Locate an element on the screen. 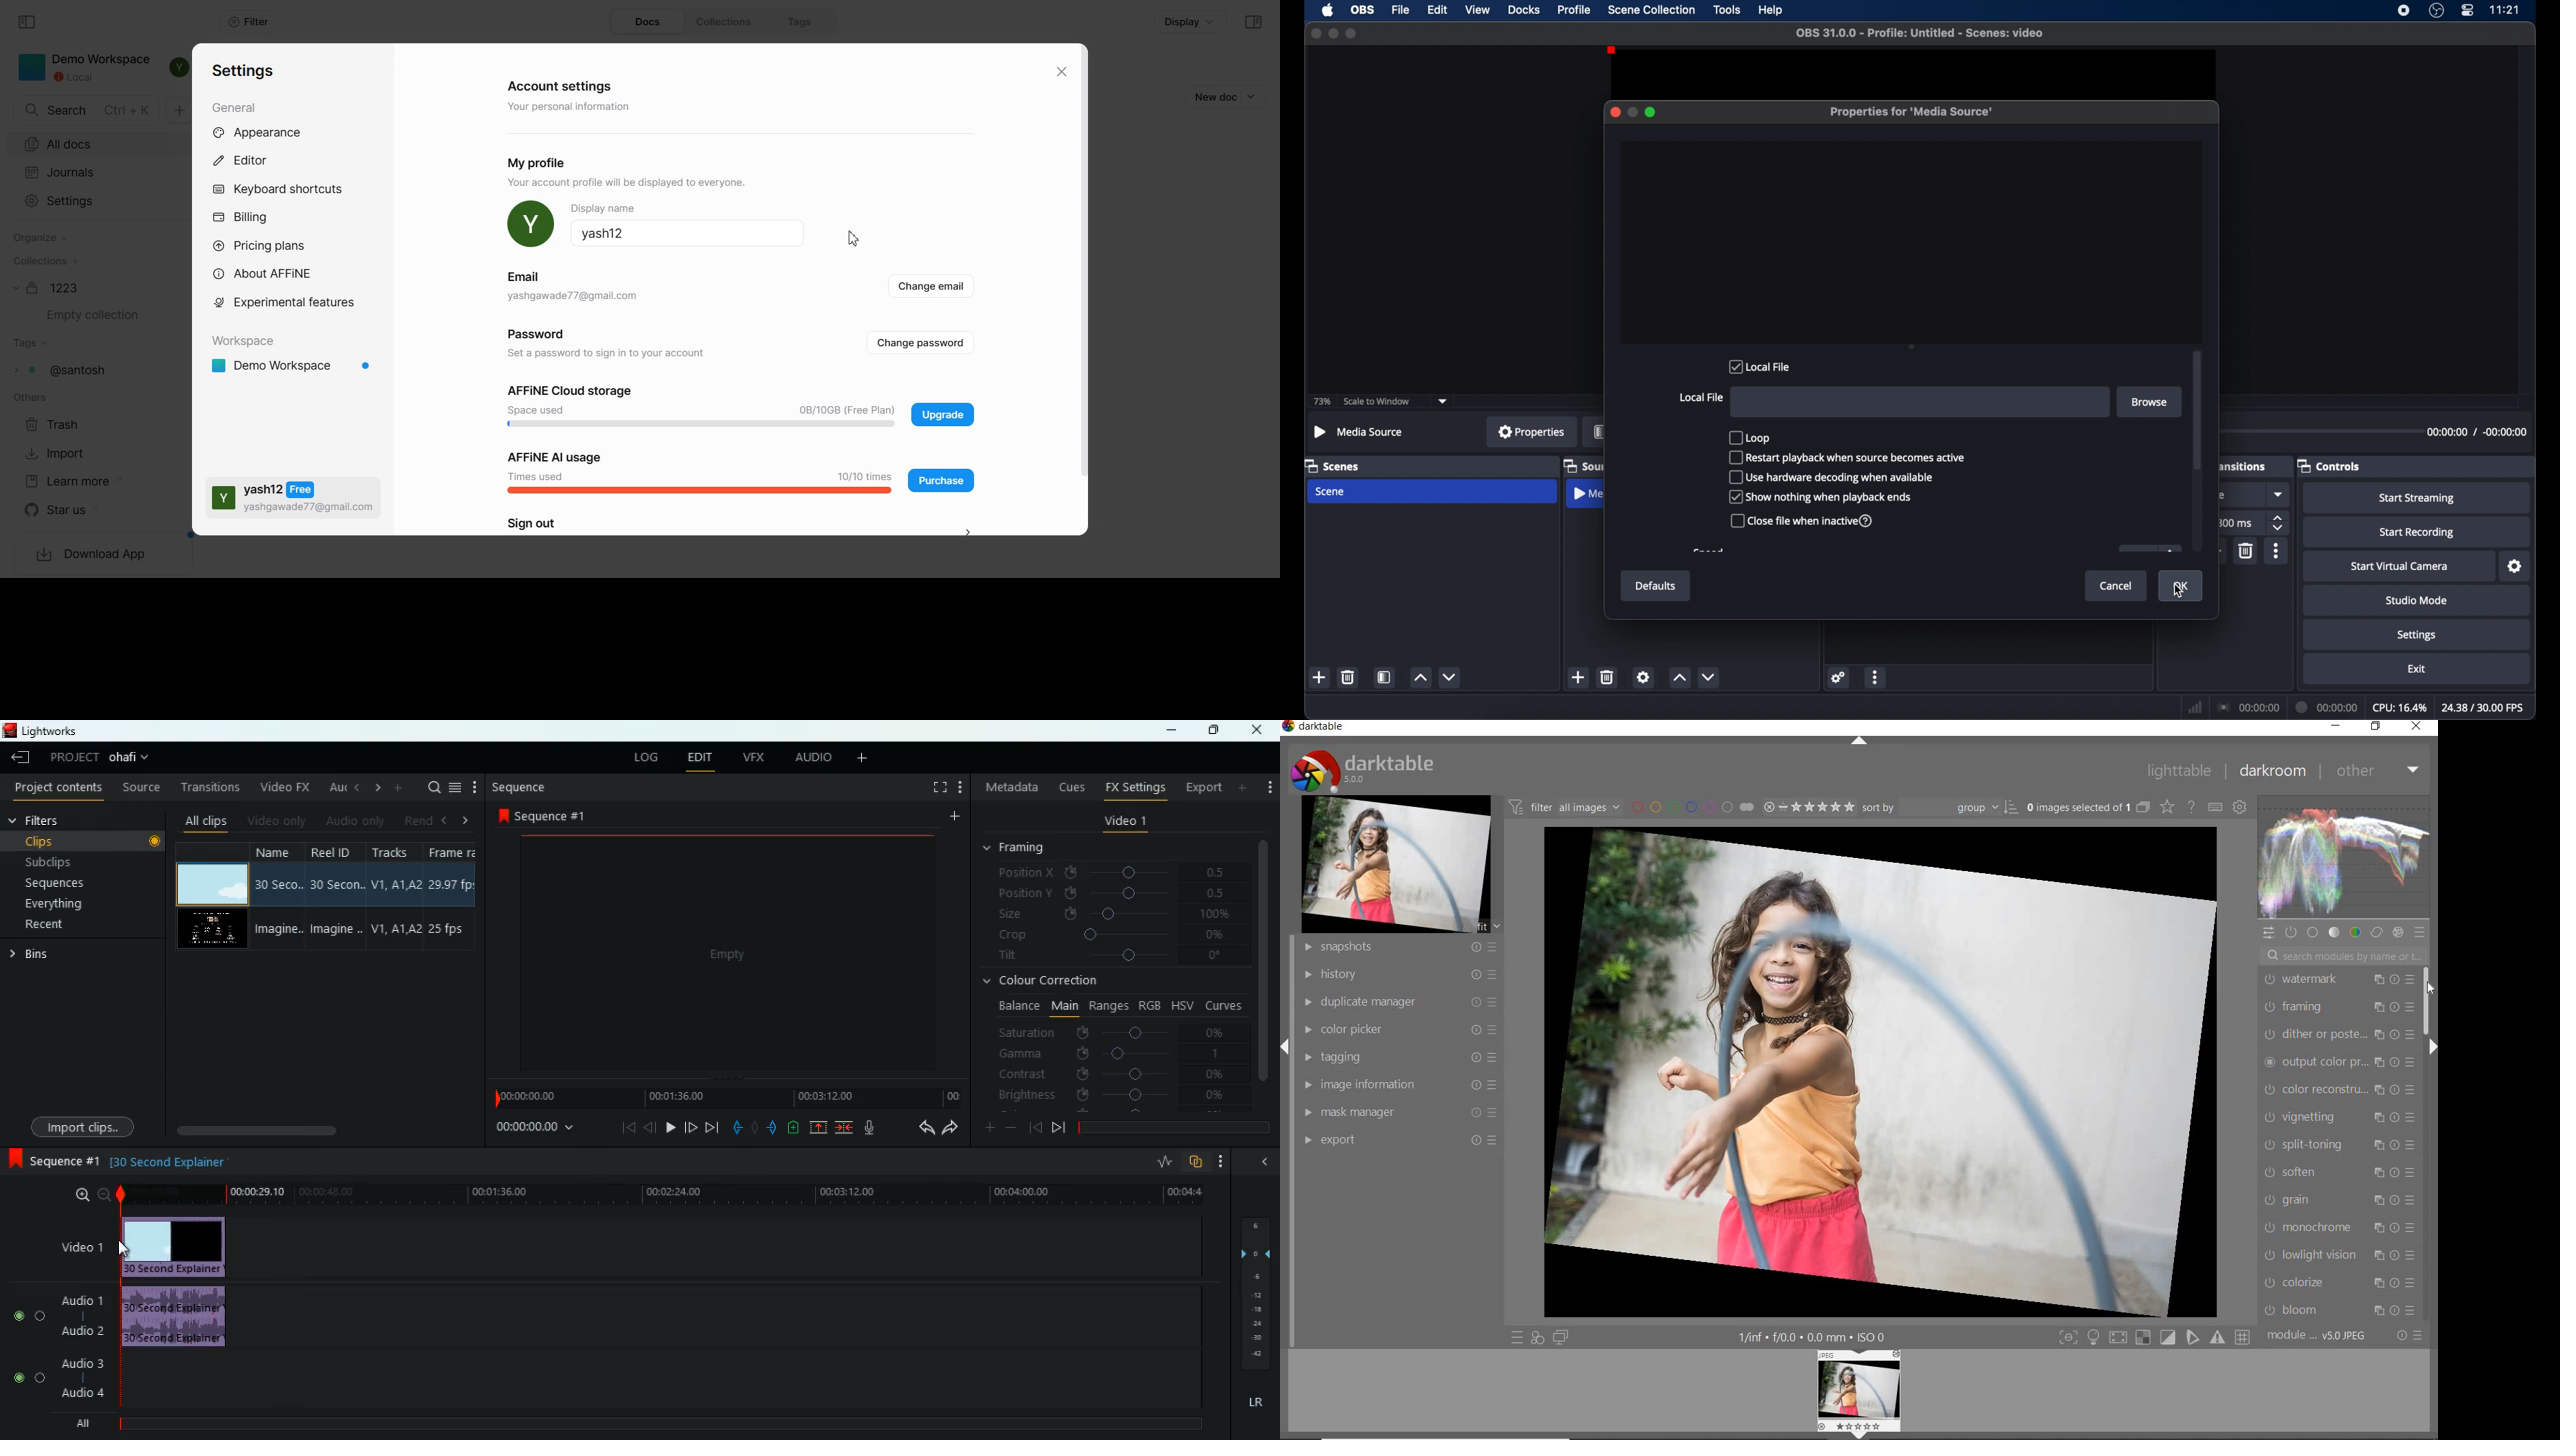  start recording is located at coordinates (2417, 533).